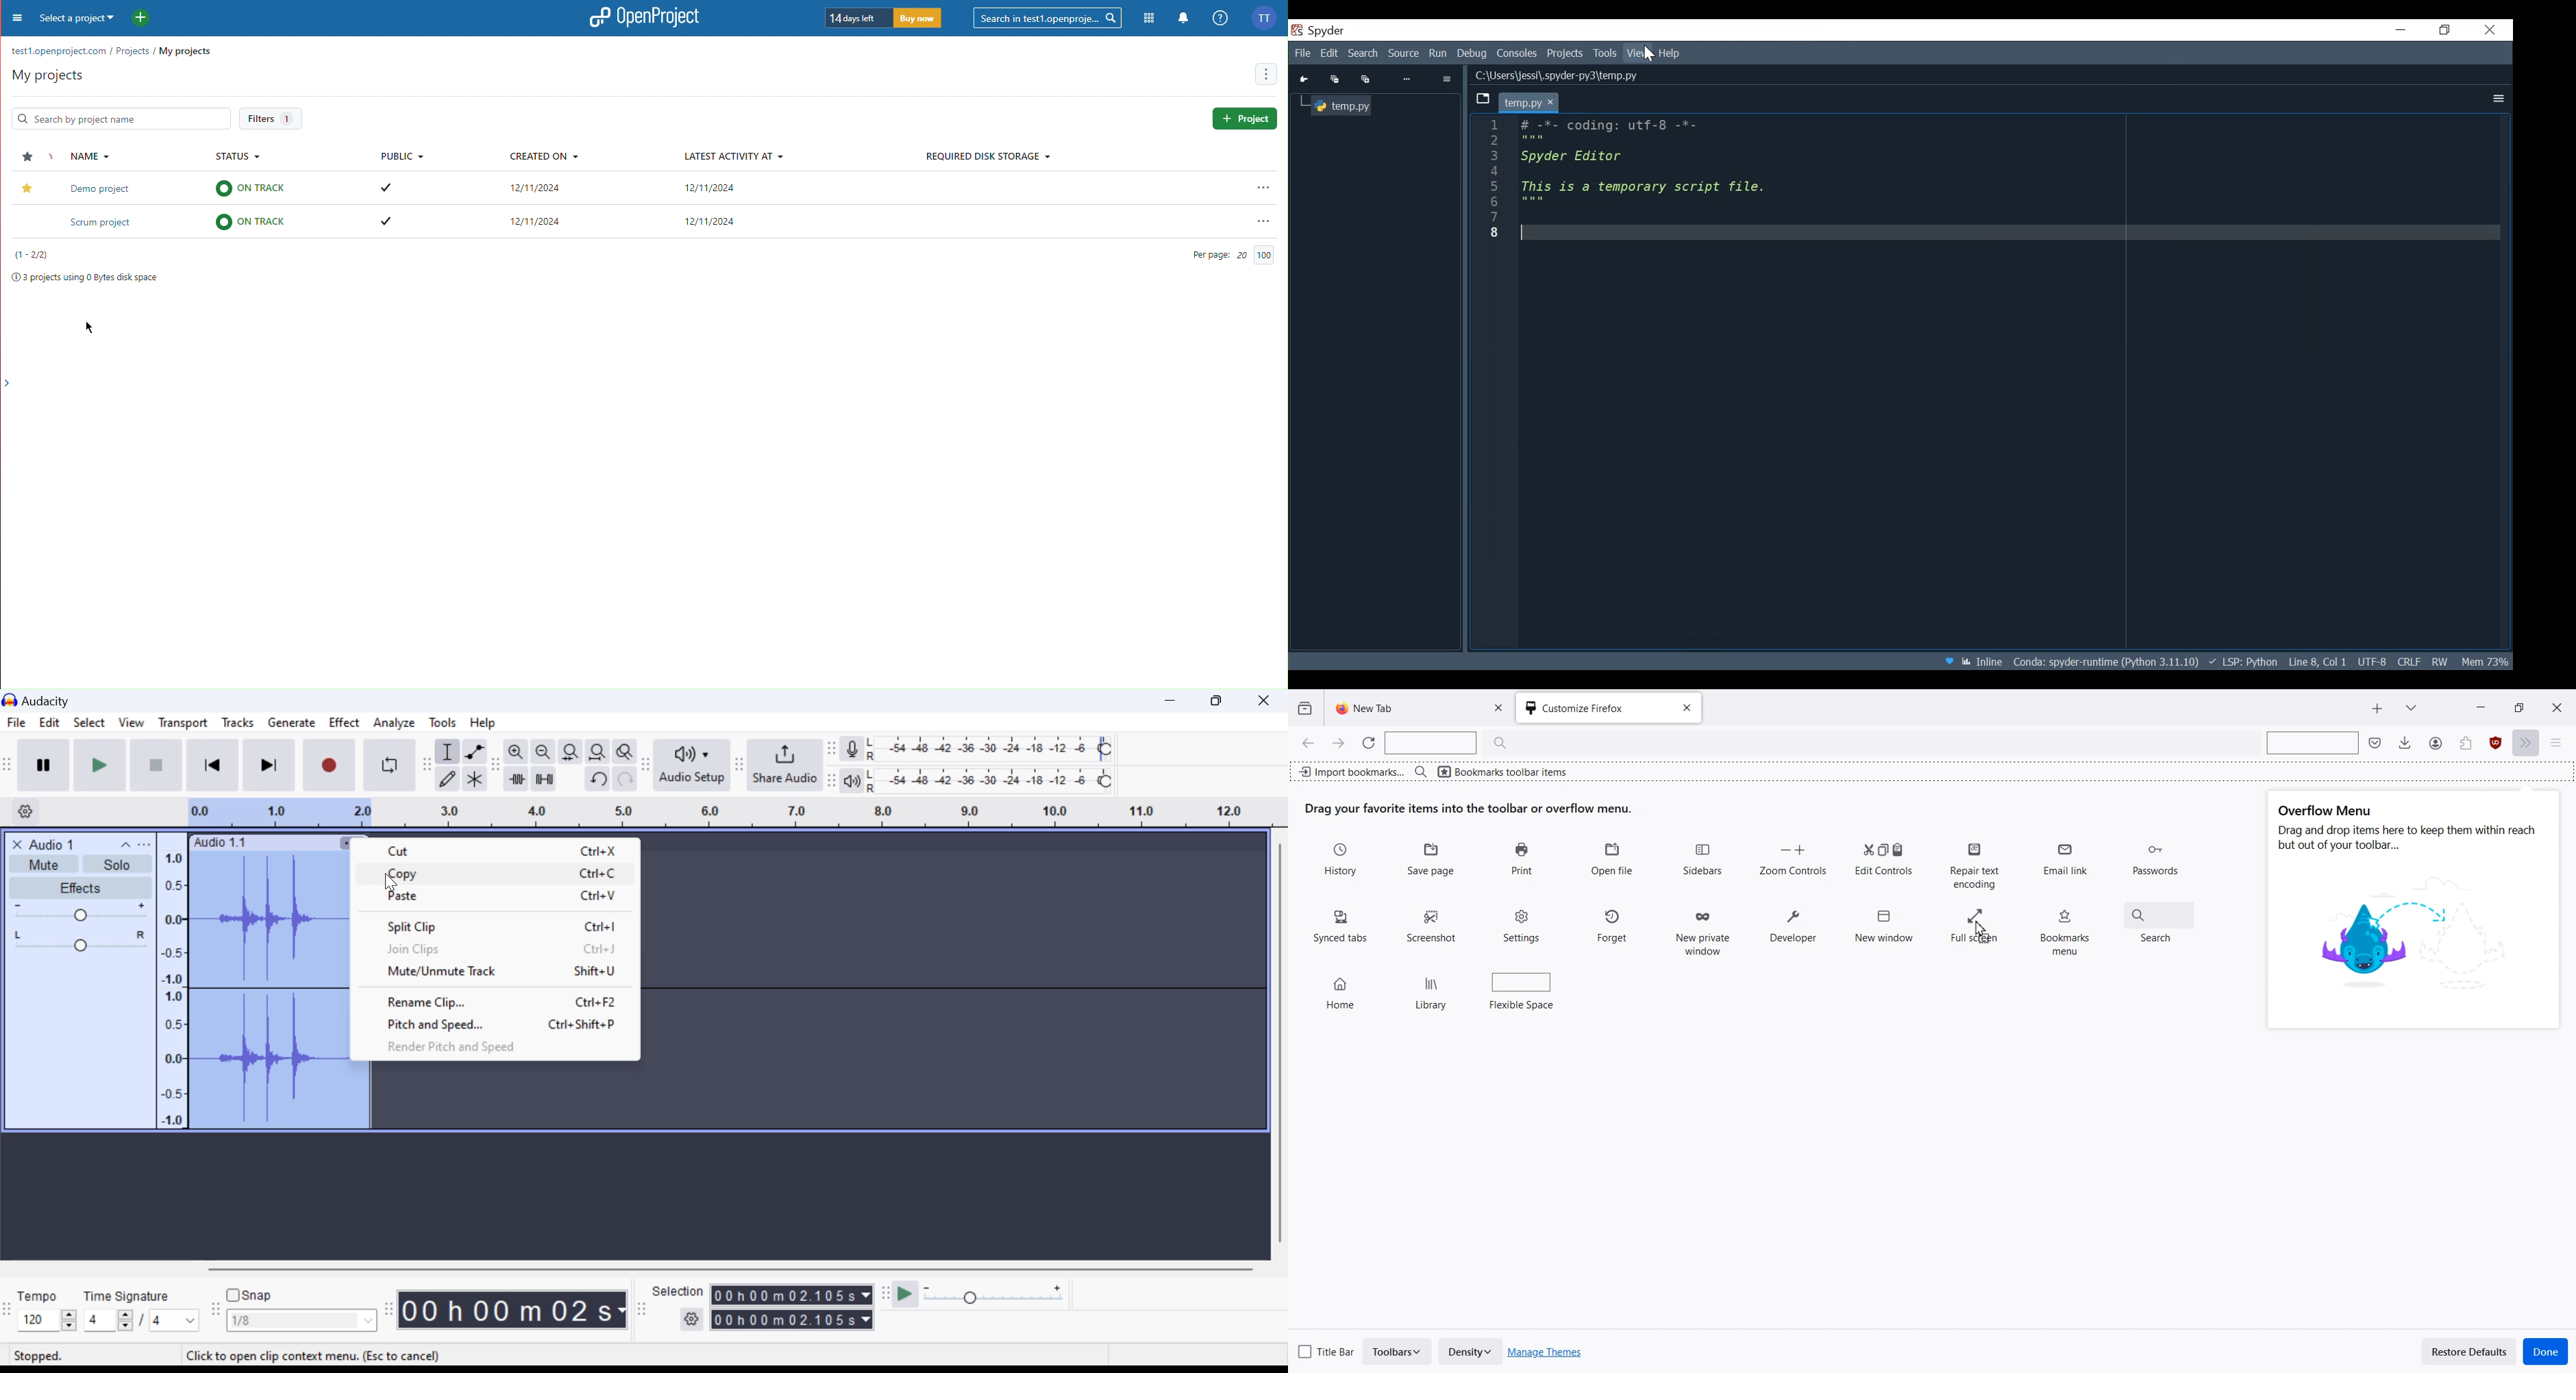 The width and height of the screenshot is (2576, 1400). Describe the element at coordinates (1566, 54) in the screenshot. I see `Projects` at that location.